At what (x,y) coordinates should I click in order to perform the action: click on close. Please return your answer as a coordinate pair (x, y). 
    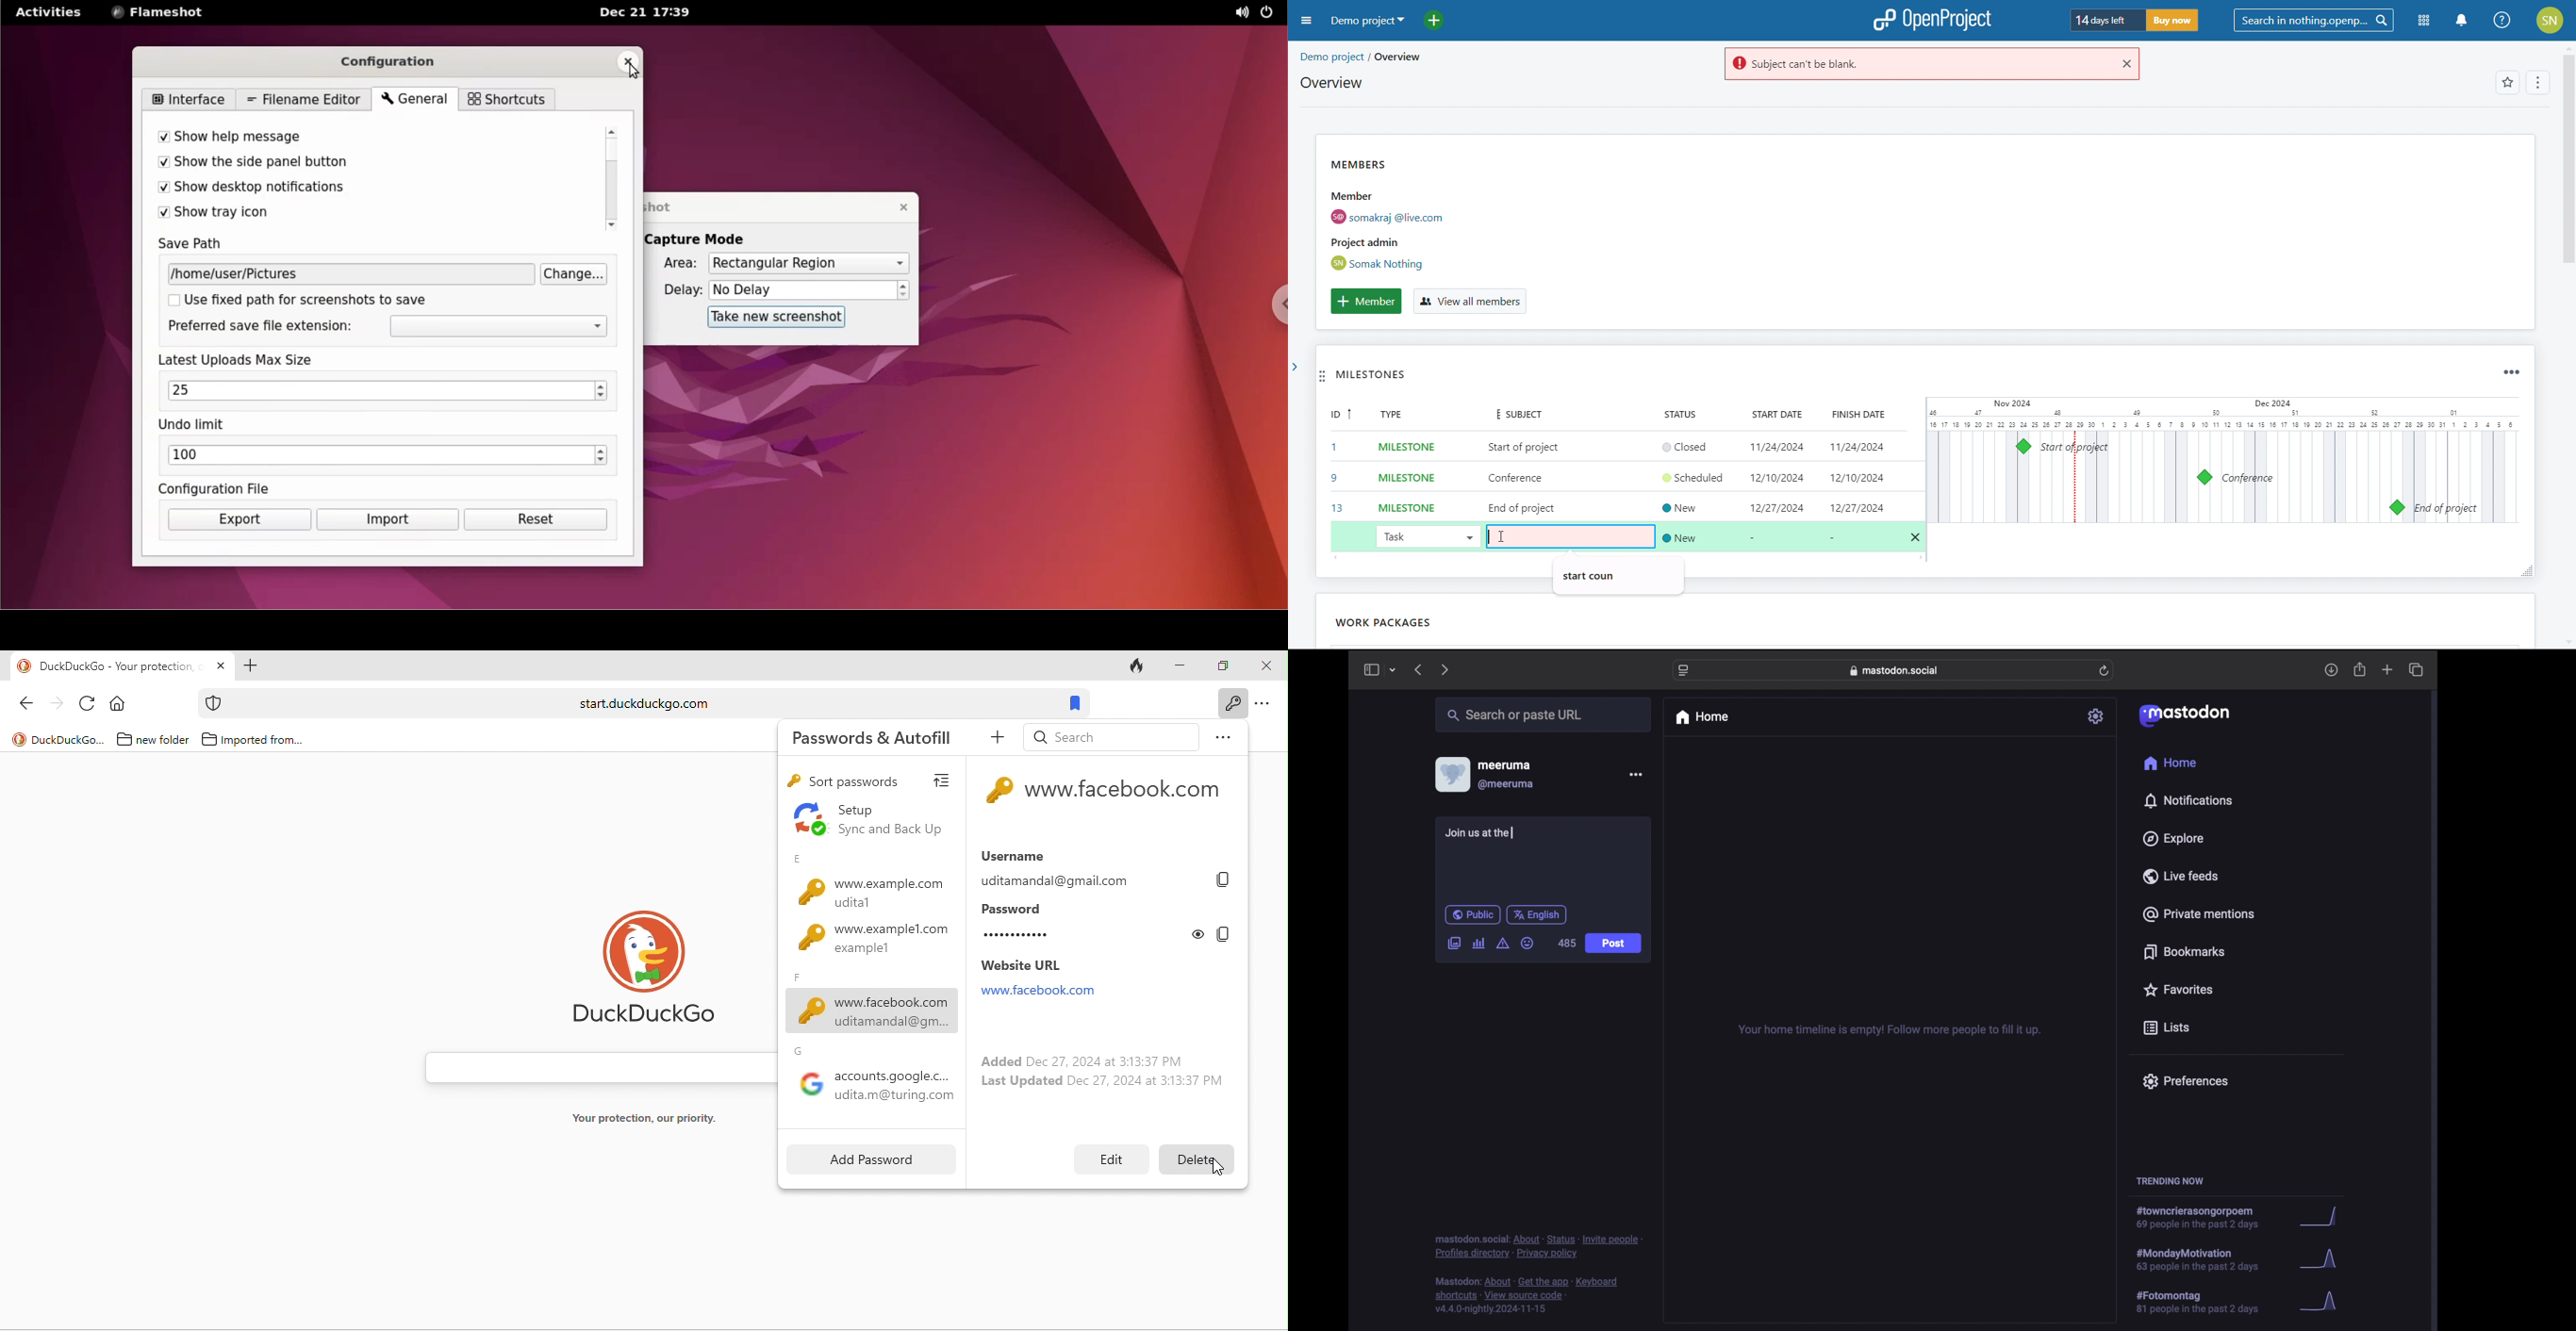
    Looking at the image, I should click on (1266, 667).